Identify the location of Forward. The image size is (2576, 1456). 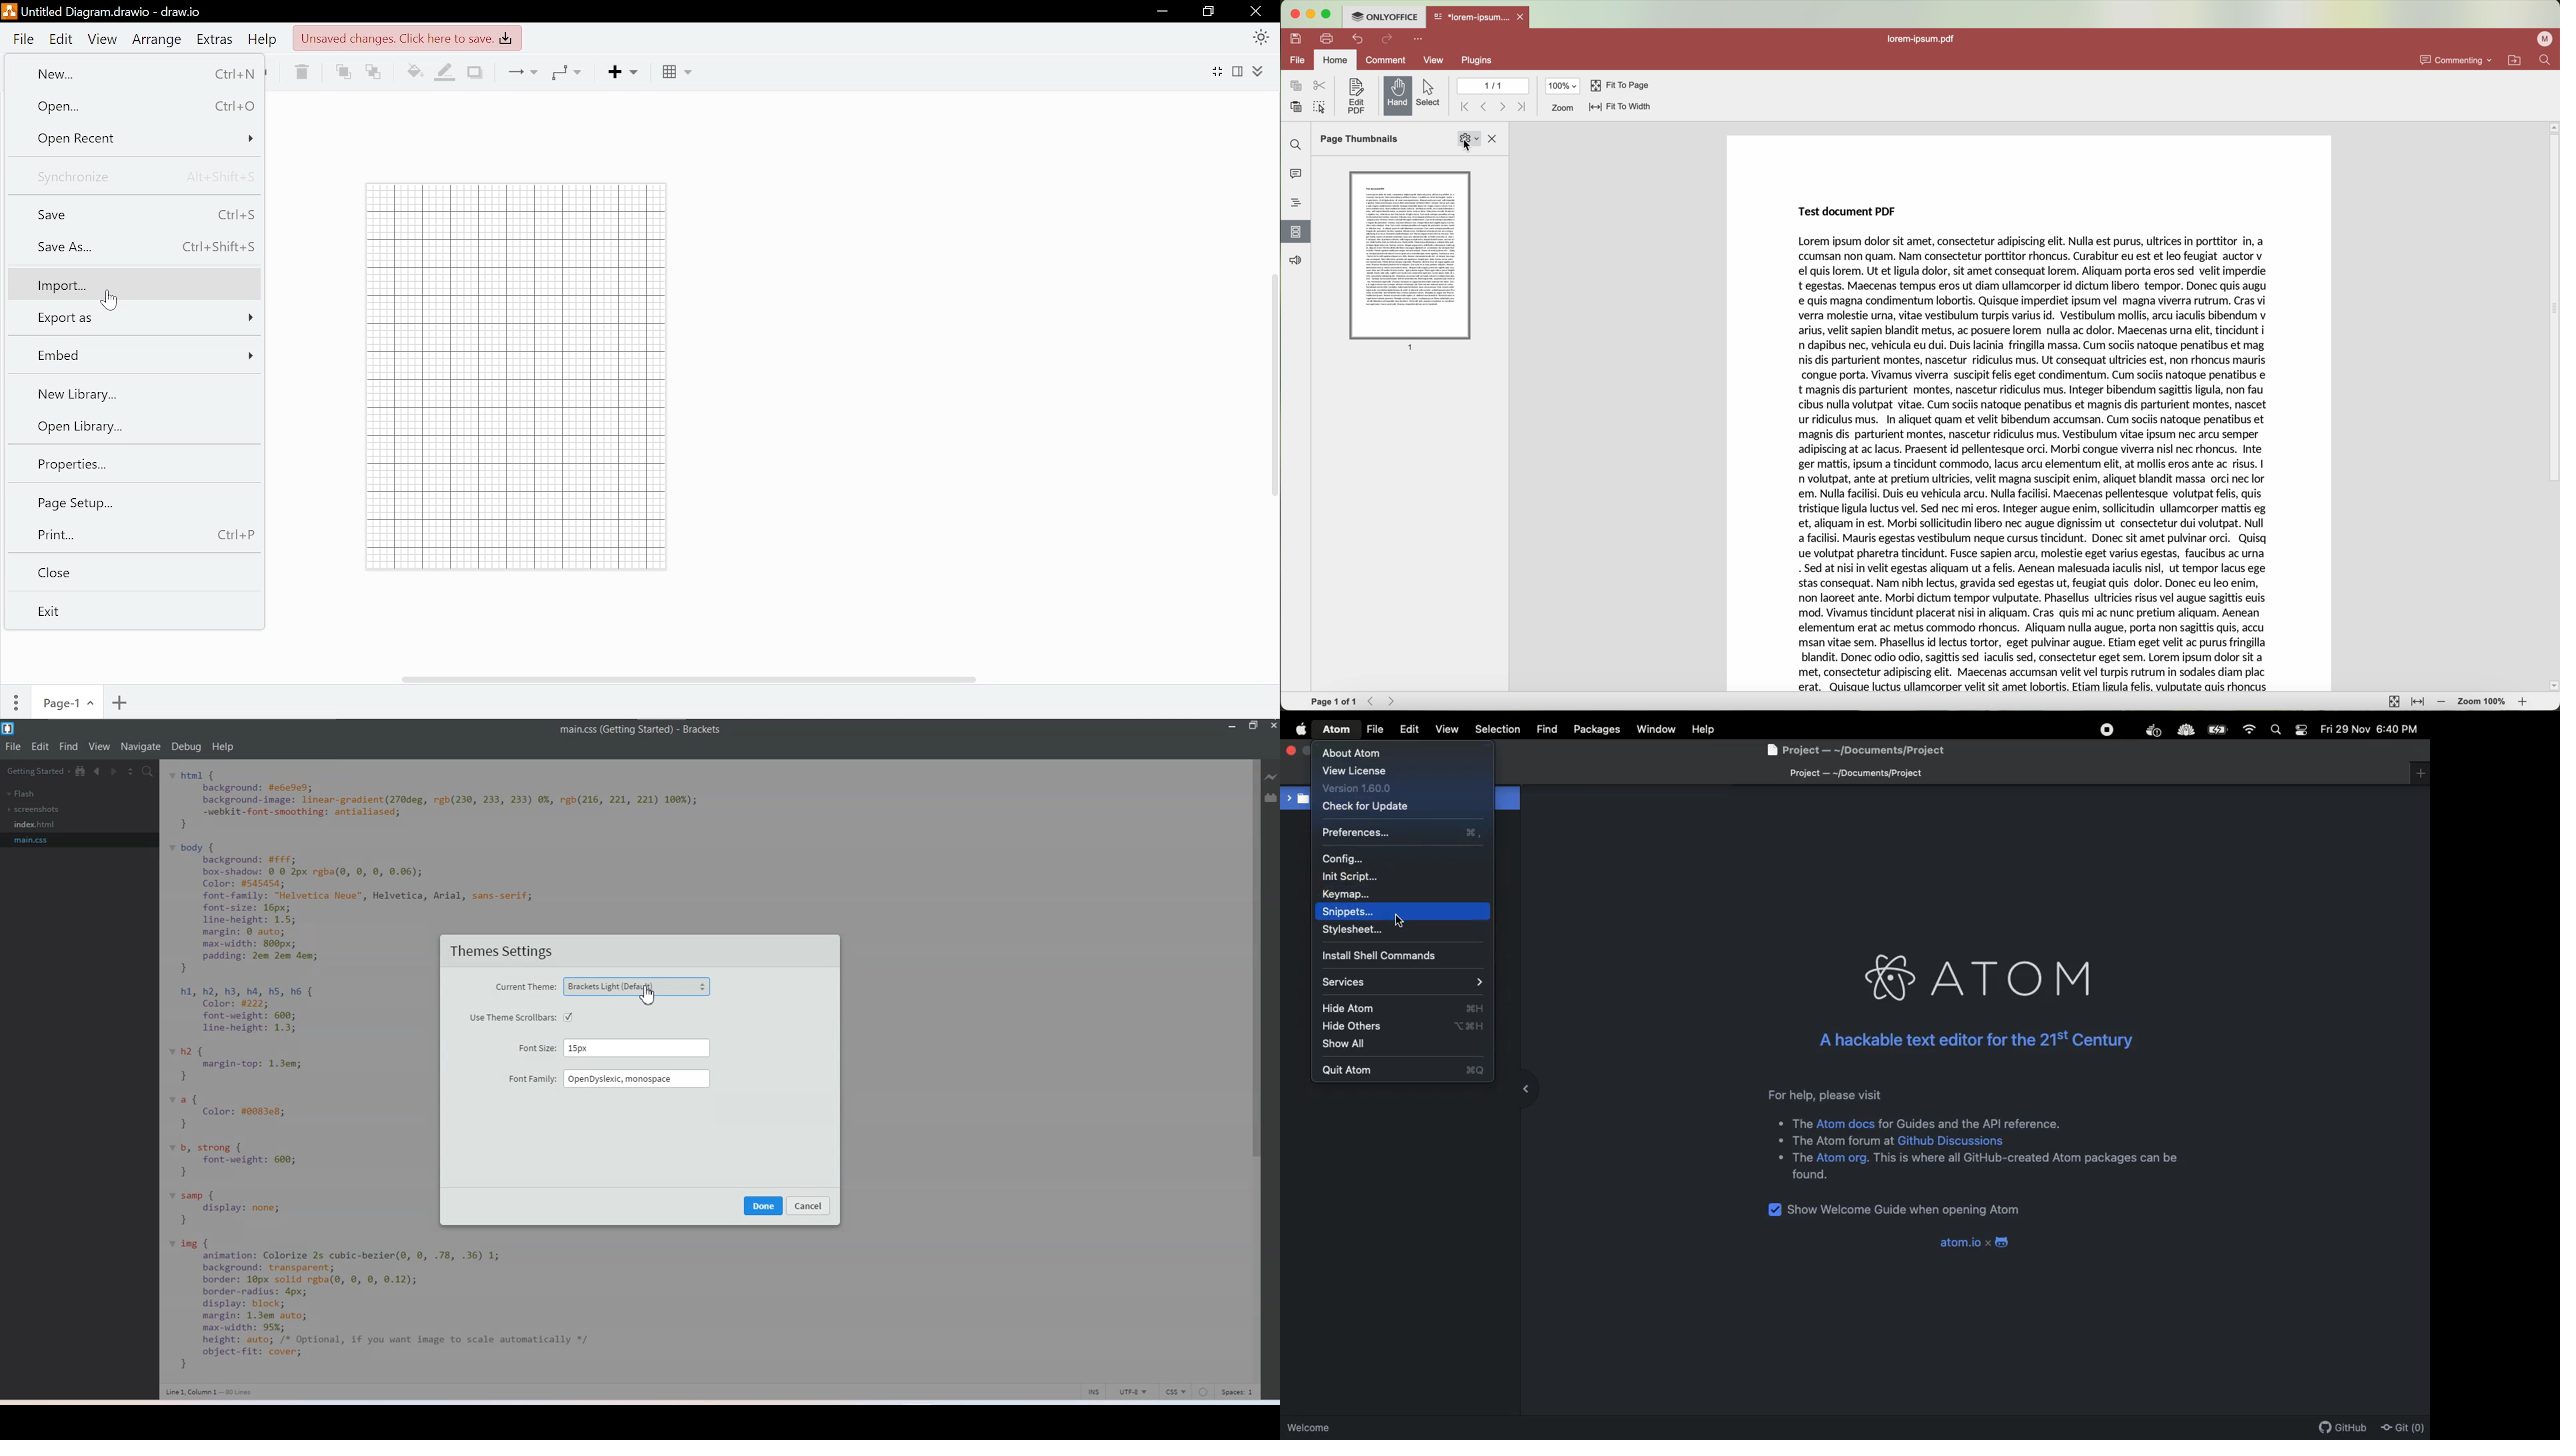
(1392, 701).